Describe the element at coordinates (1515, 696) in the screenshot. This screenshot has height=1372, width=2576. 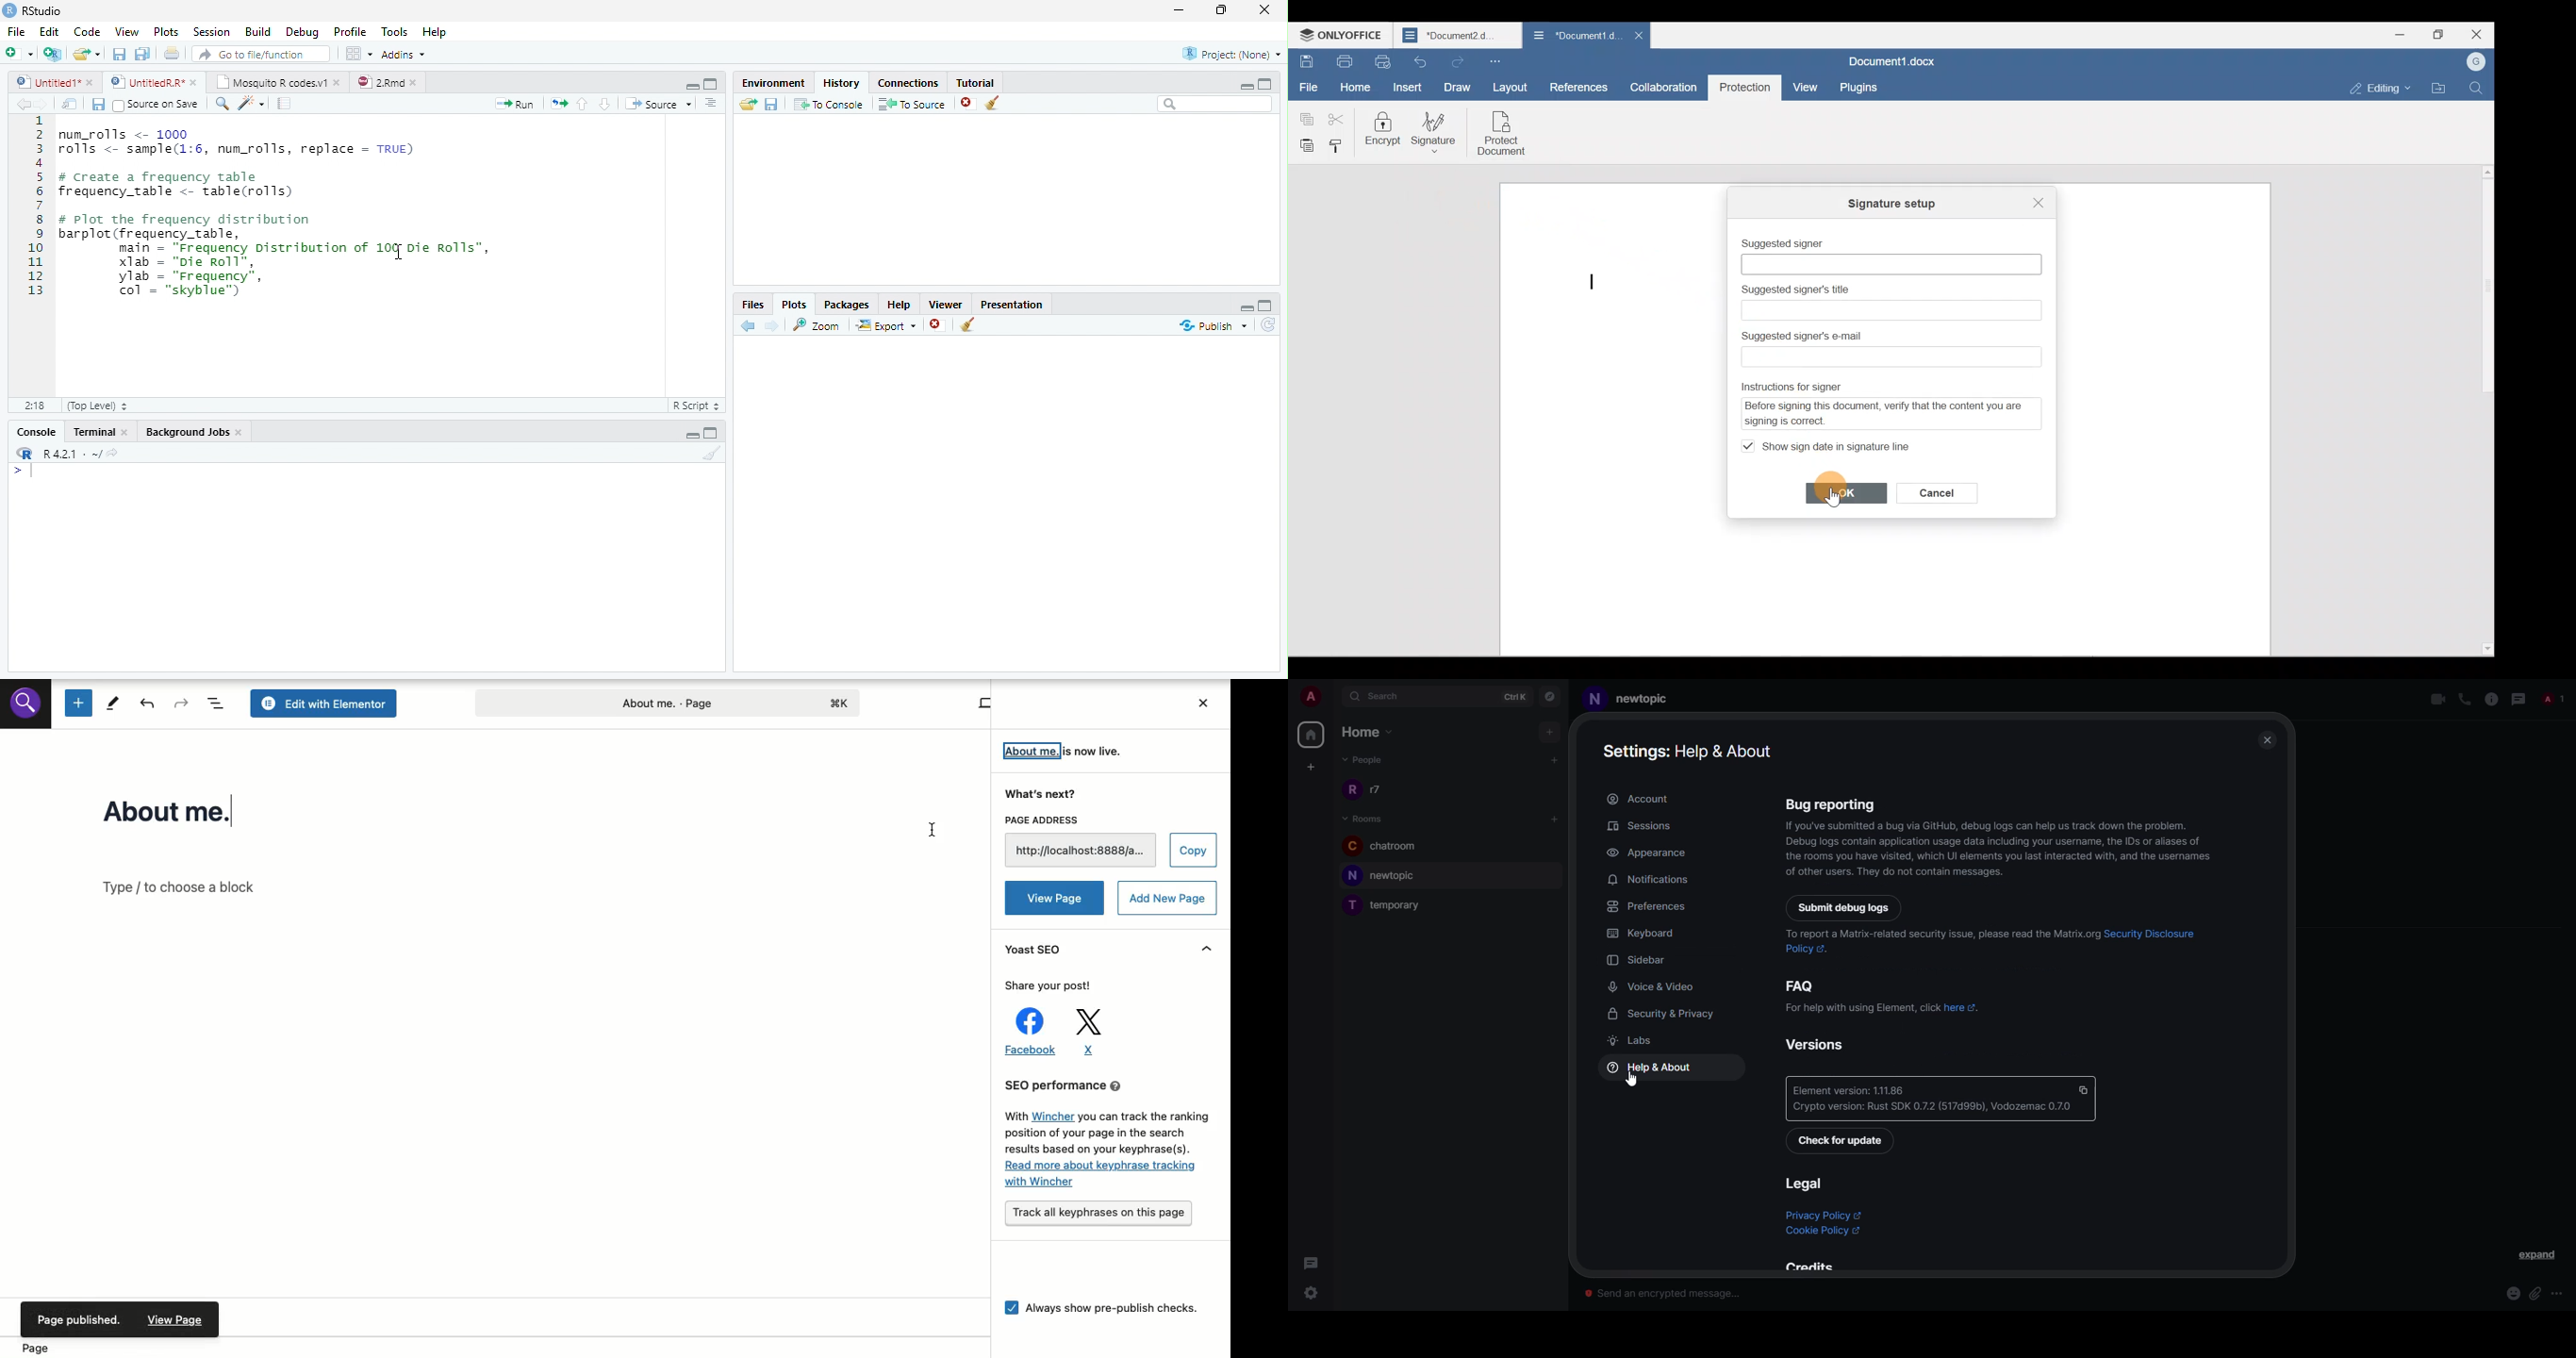
I see `ctrlK` at that location.